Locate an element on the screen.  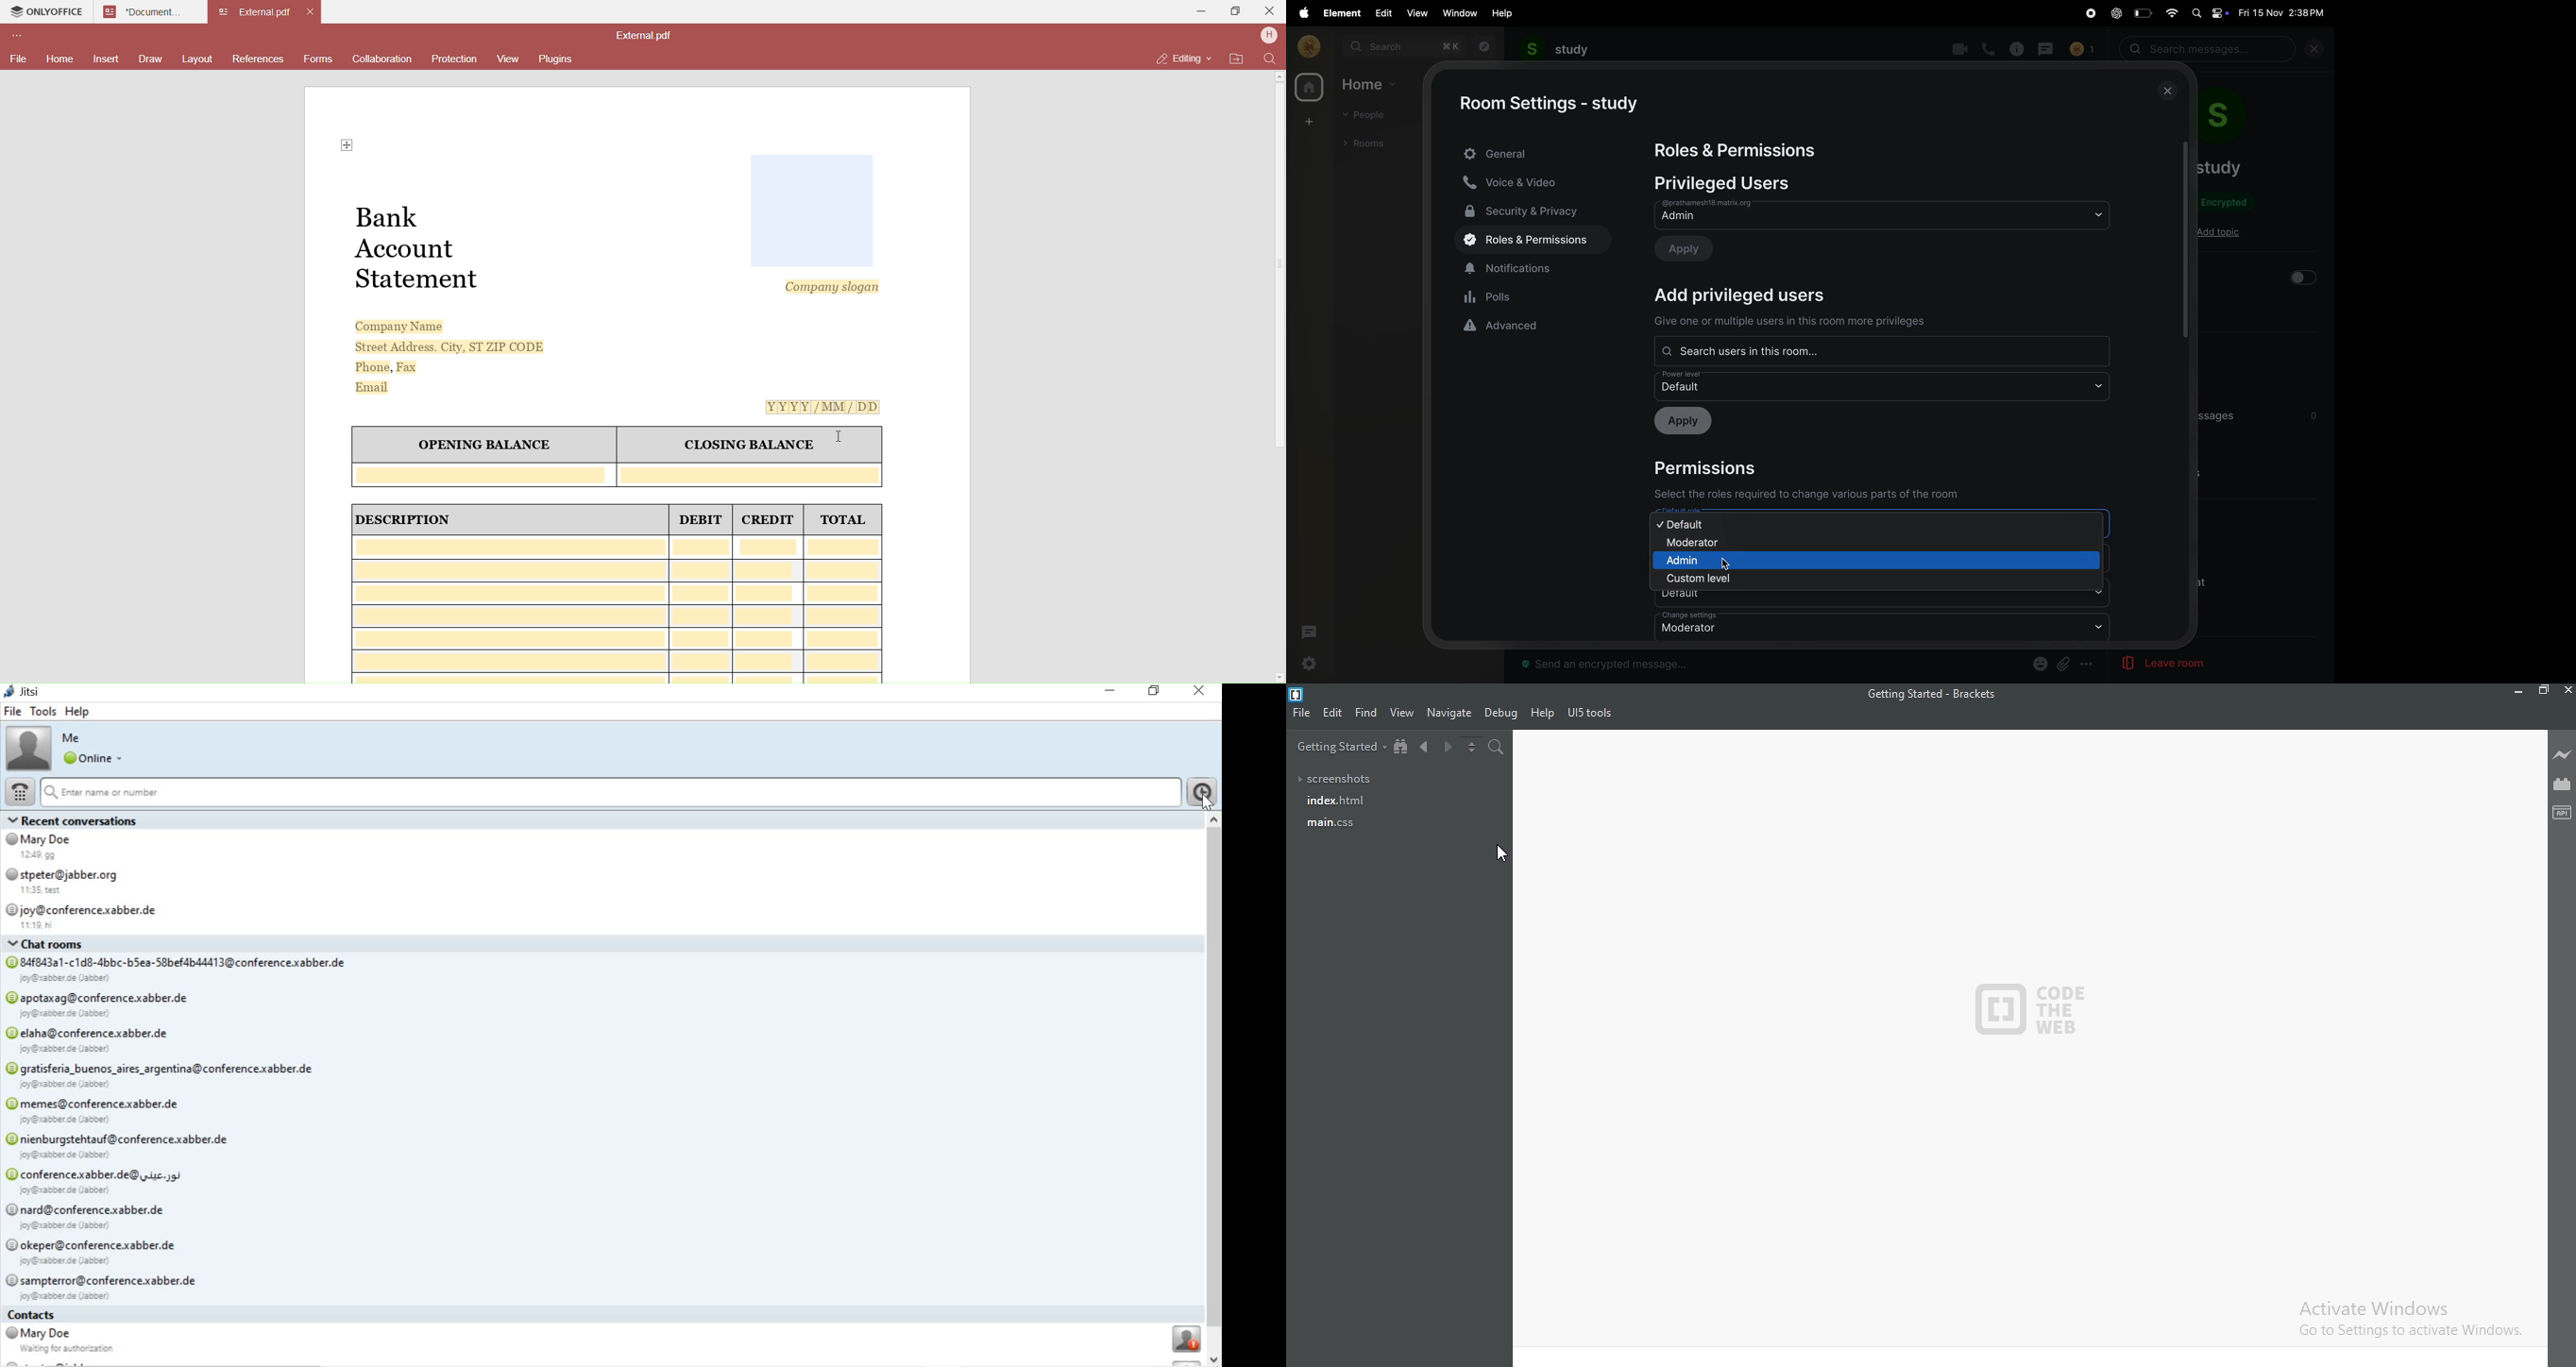
Roles and permissions is located at coordinates (1738, 151).